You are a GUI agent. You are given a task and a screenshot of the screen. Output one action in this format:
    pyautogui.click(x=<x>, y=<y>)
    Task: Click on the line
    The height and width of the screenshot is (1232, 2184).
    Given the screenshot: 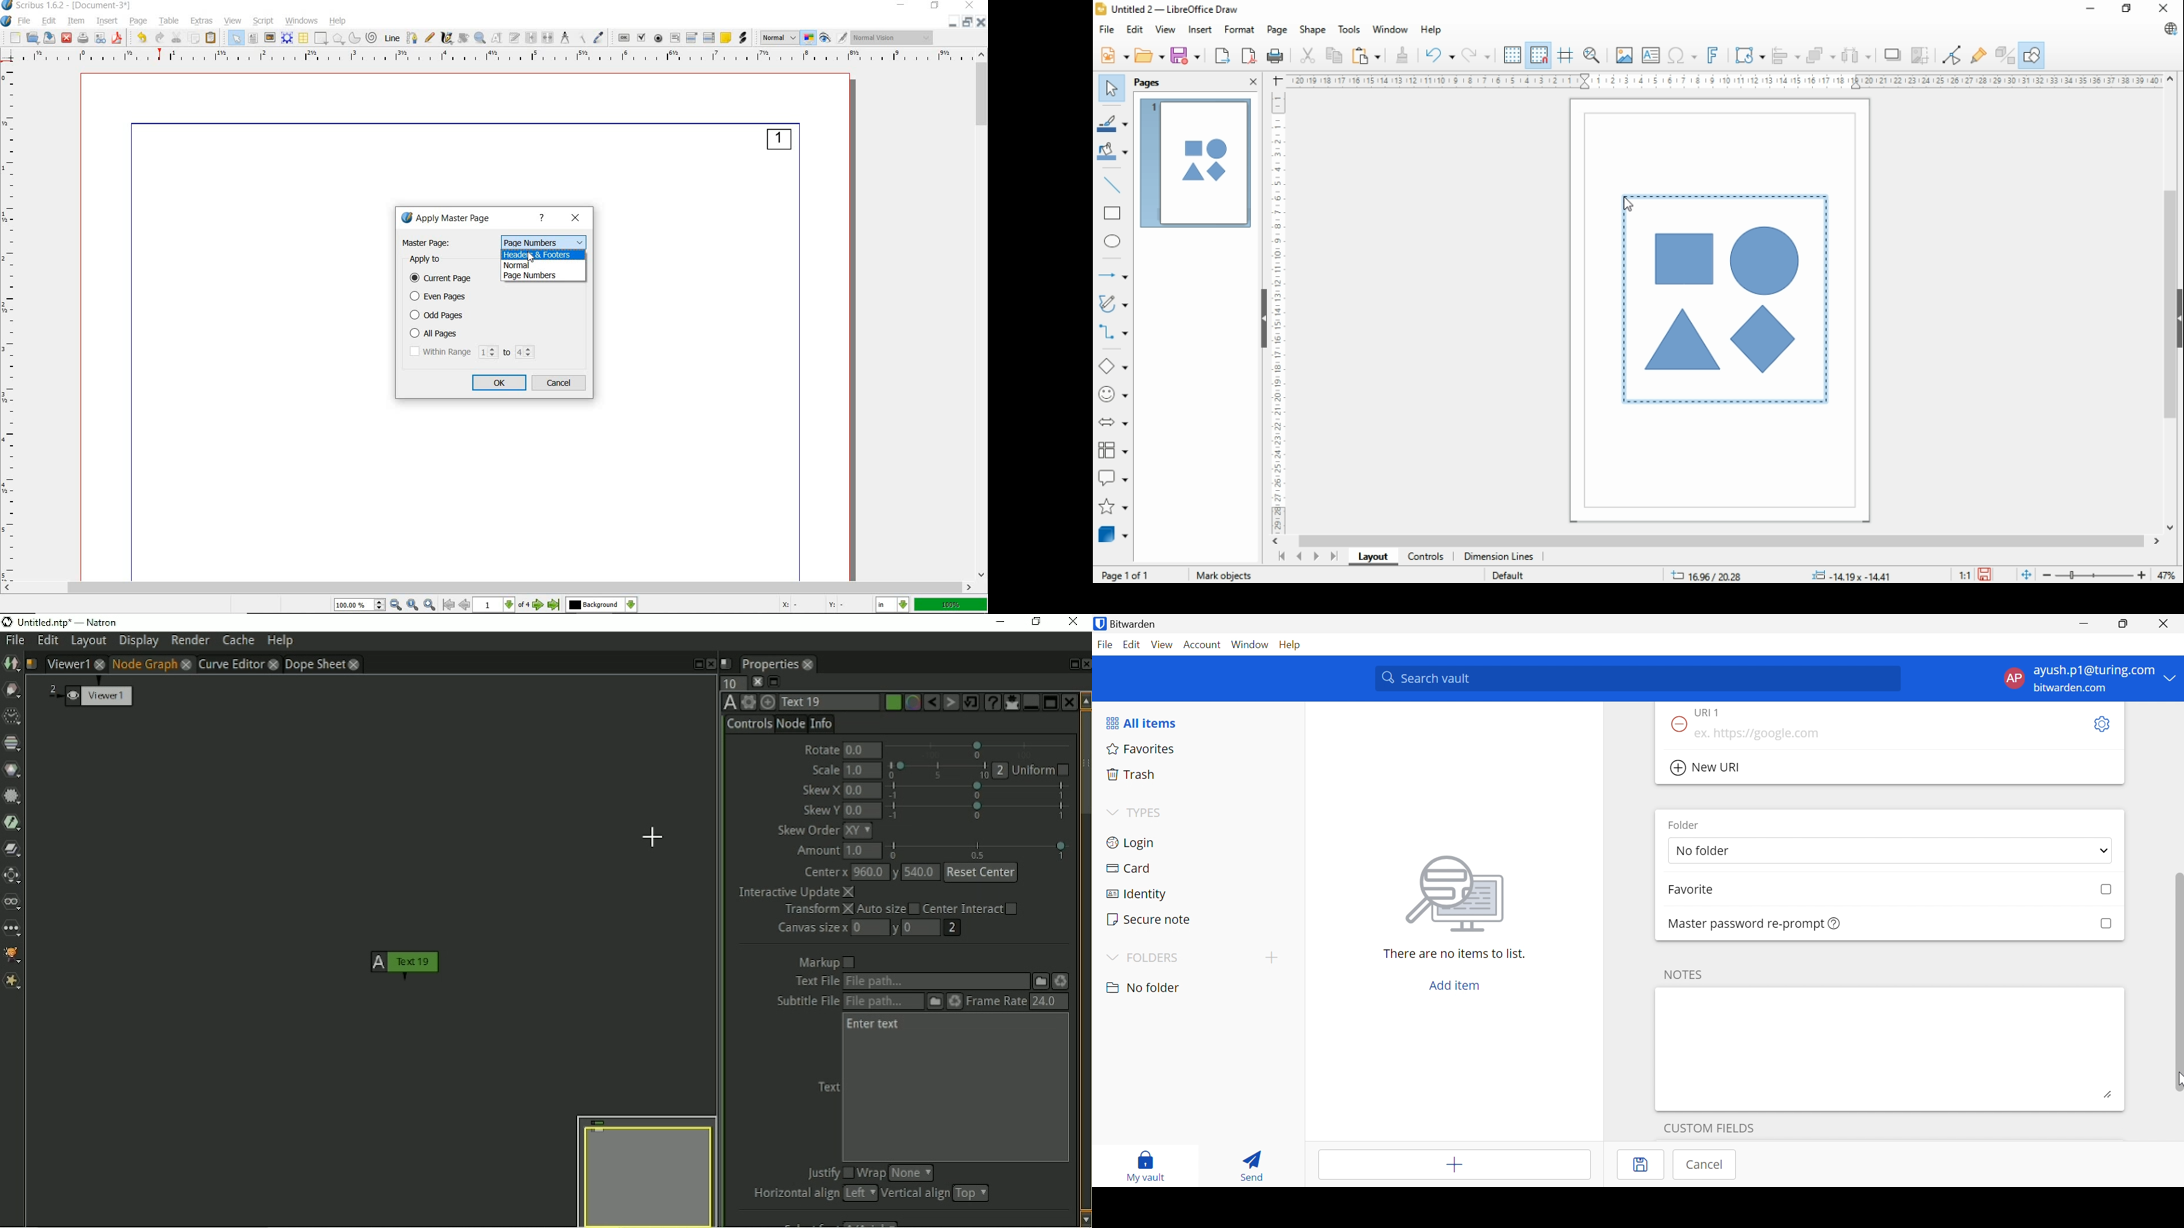 What is the action you would take?
    pyautogui.click(x=392, y=38)
    